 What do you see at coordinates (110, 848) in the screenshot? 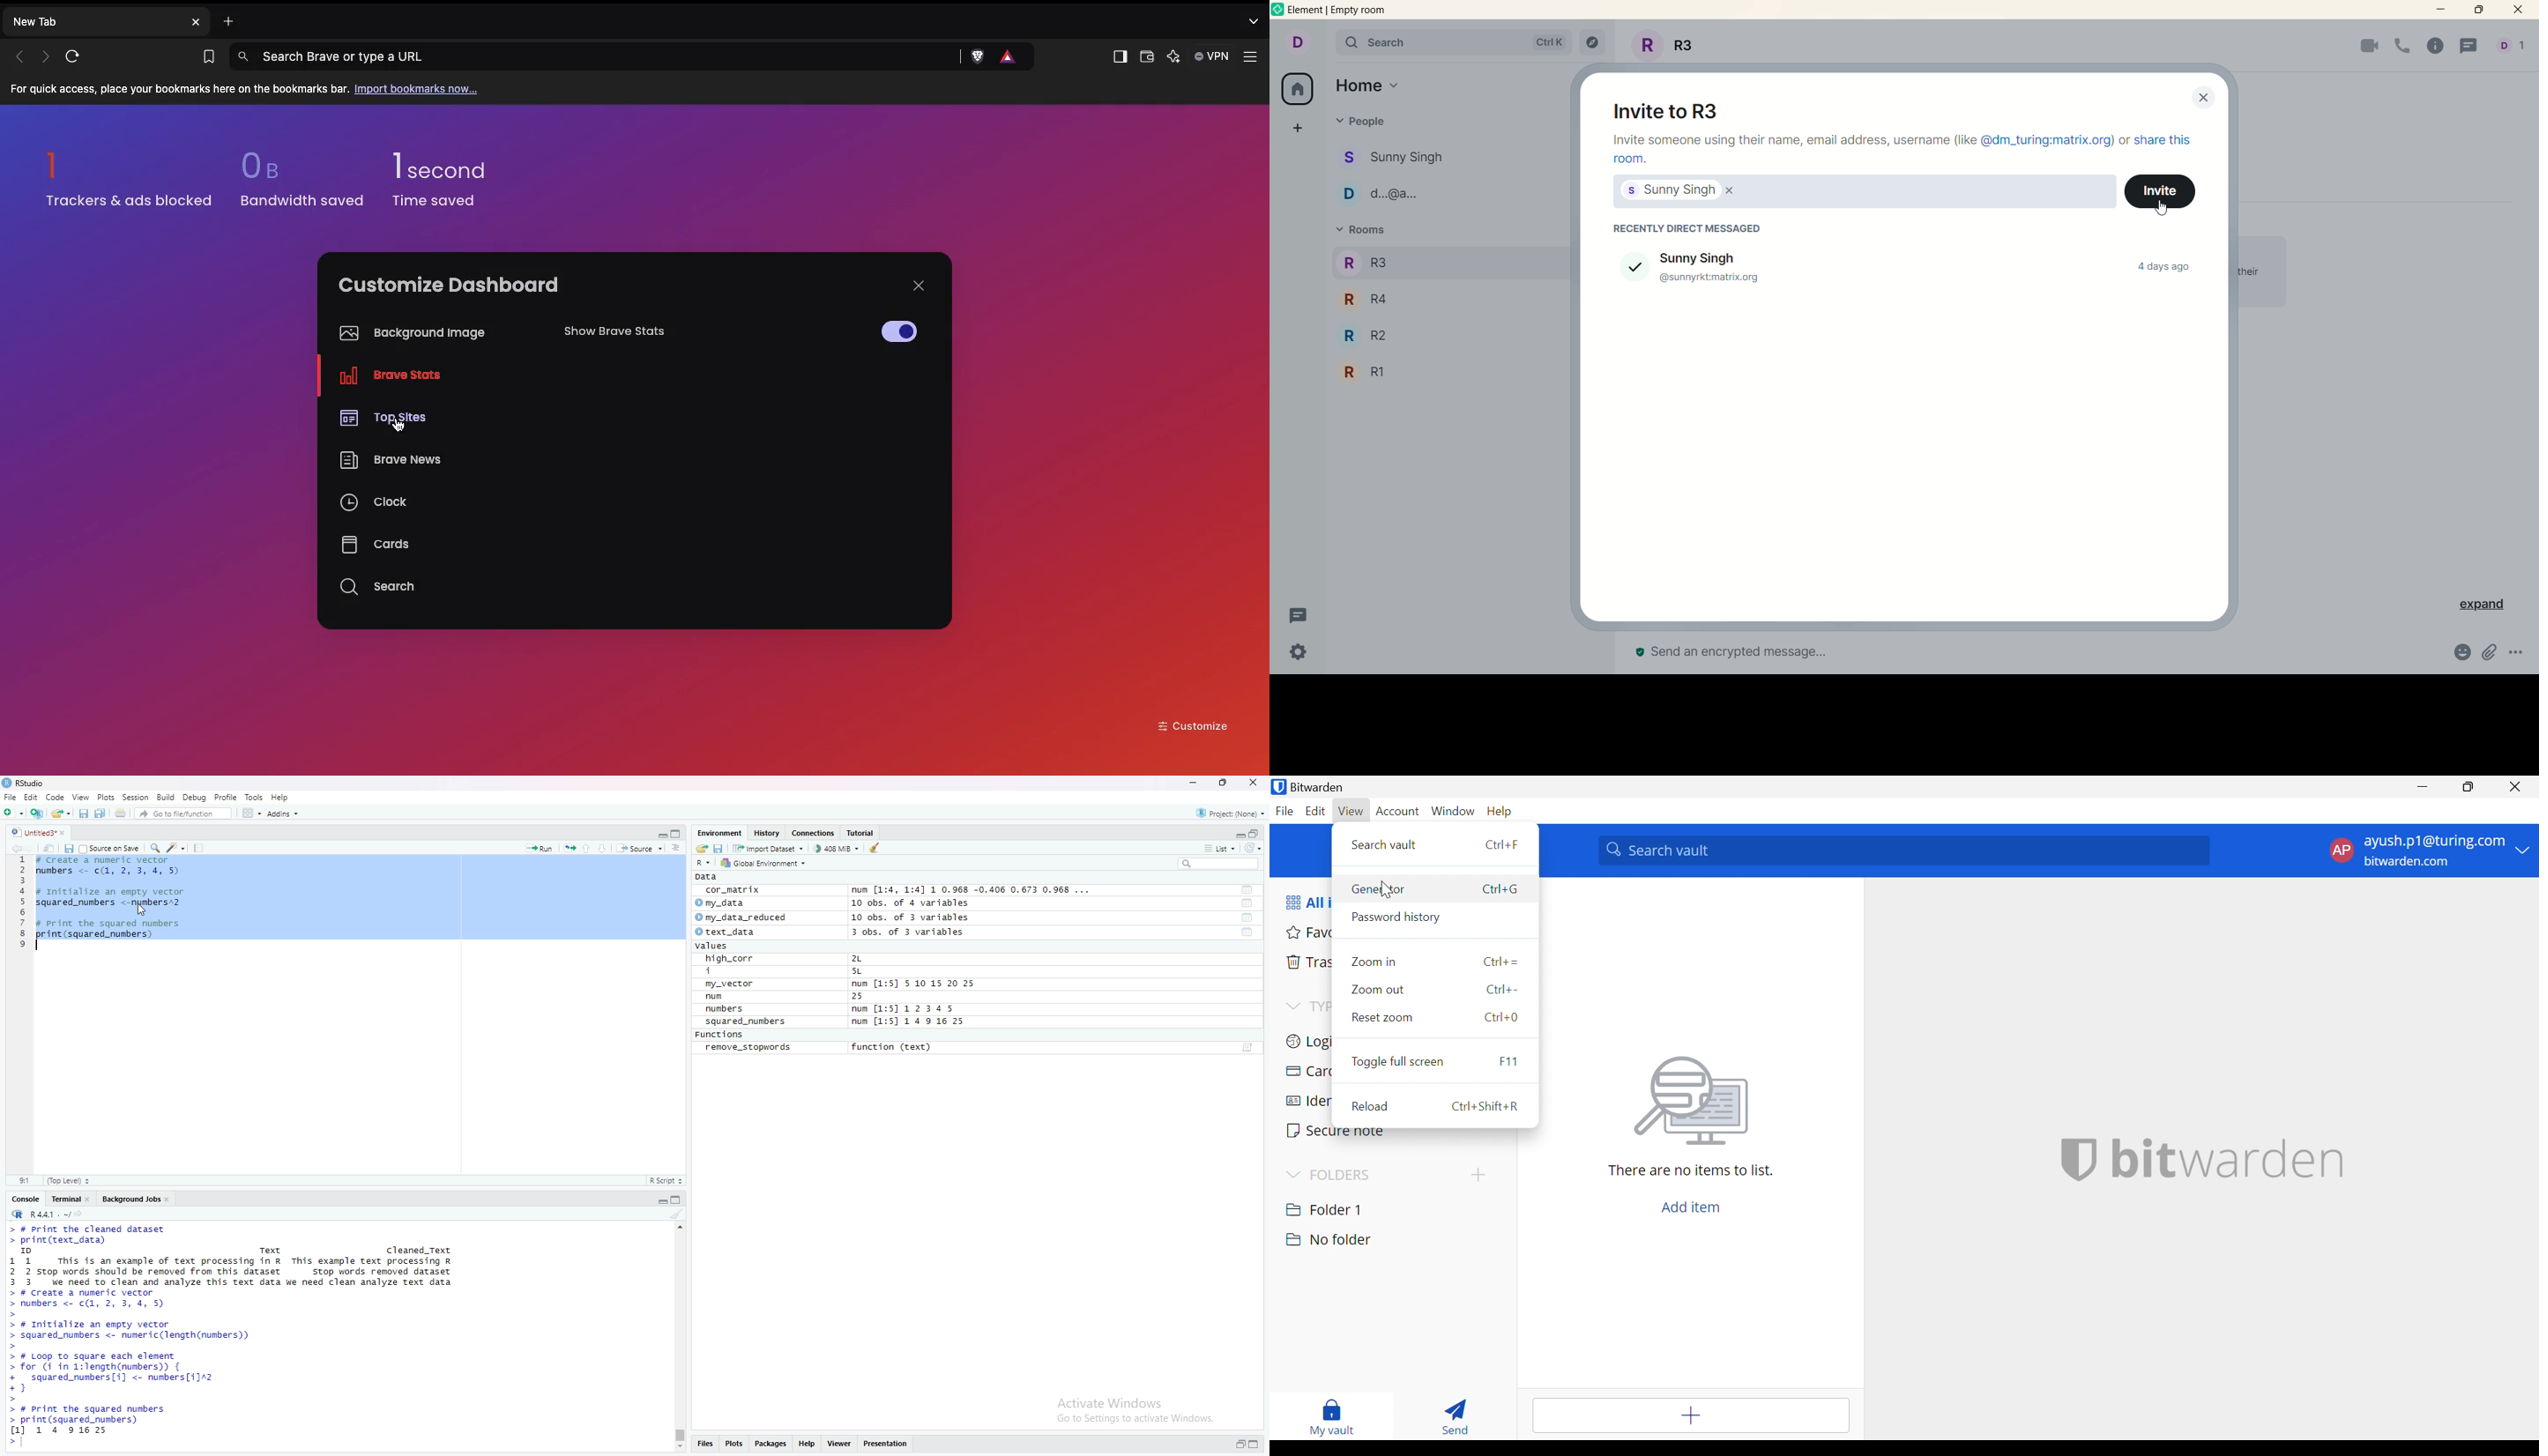
I see `Source on save` at bounding box center [110, 848].